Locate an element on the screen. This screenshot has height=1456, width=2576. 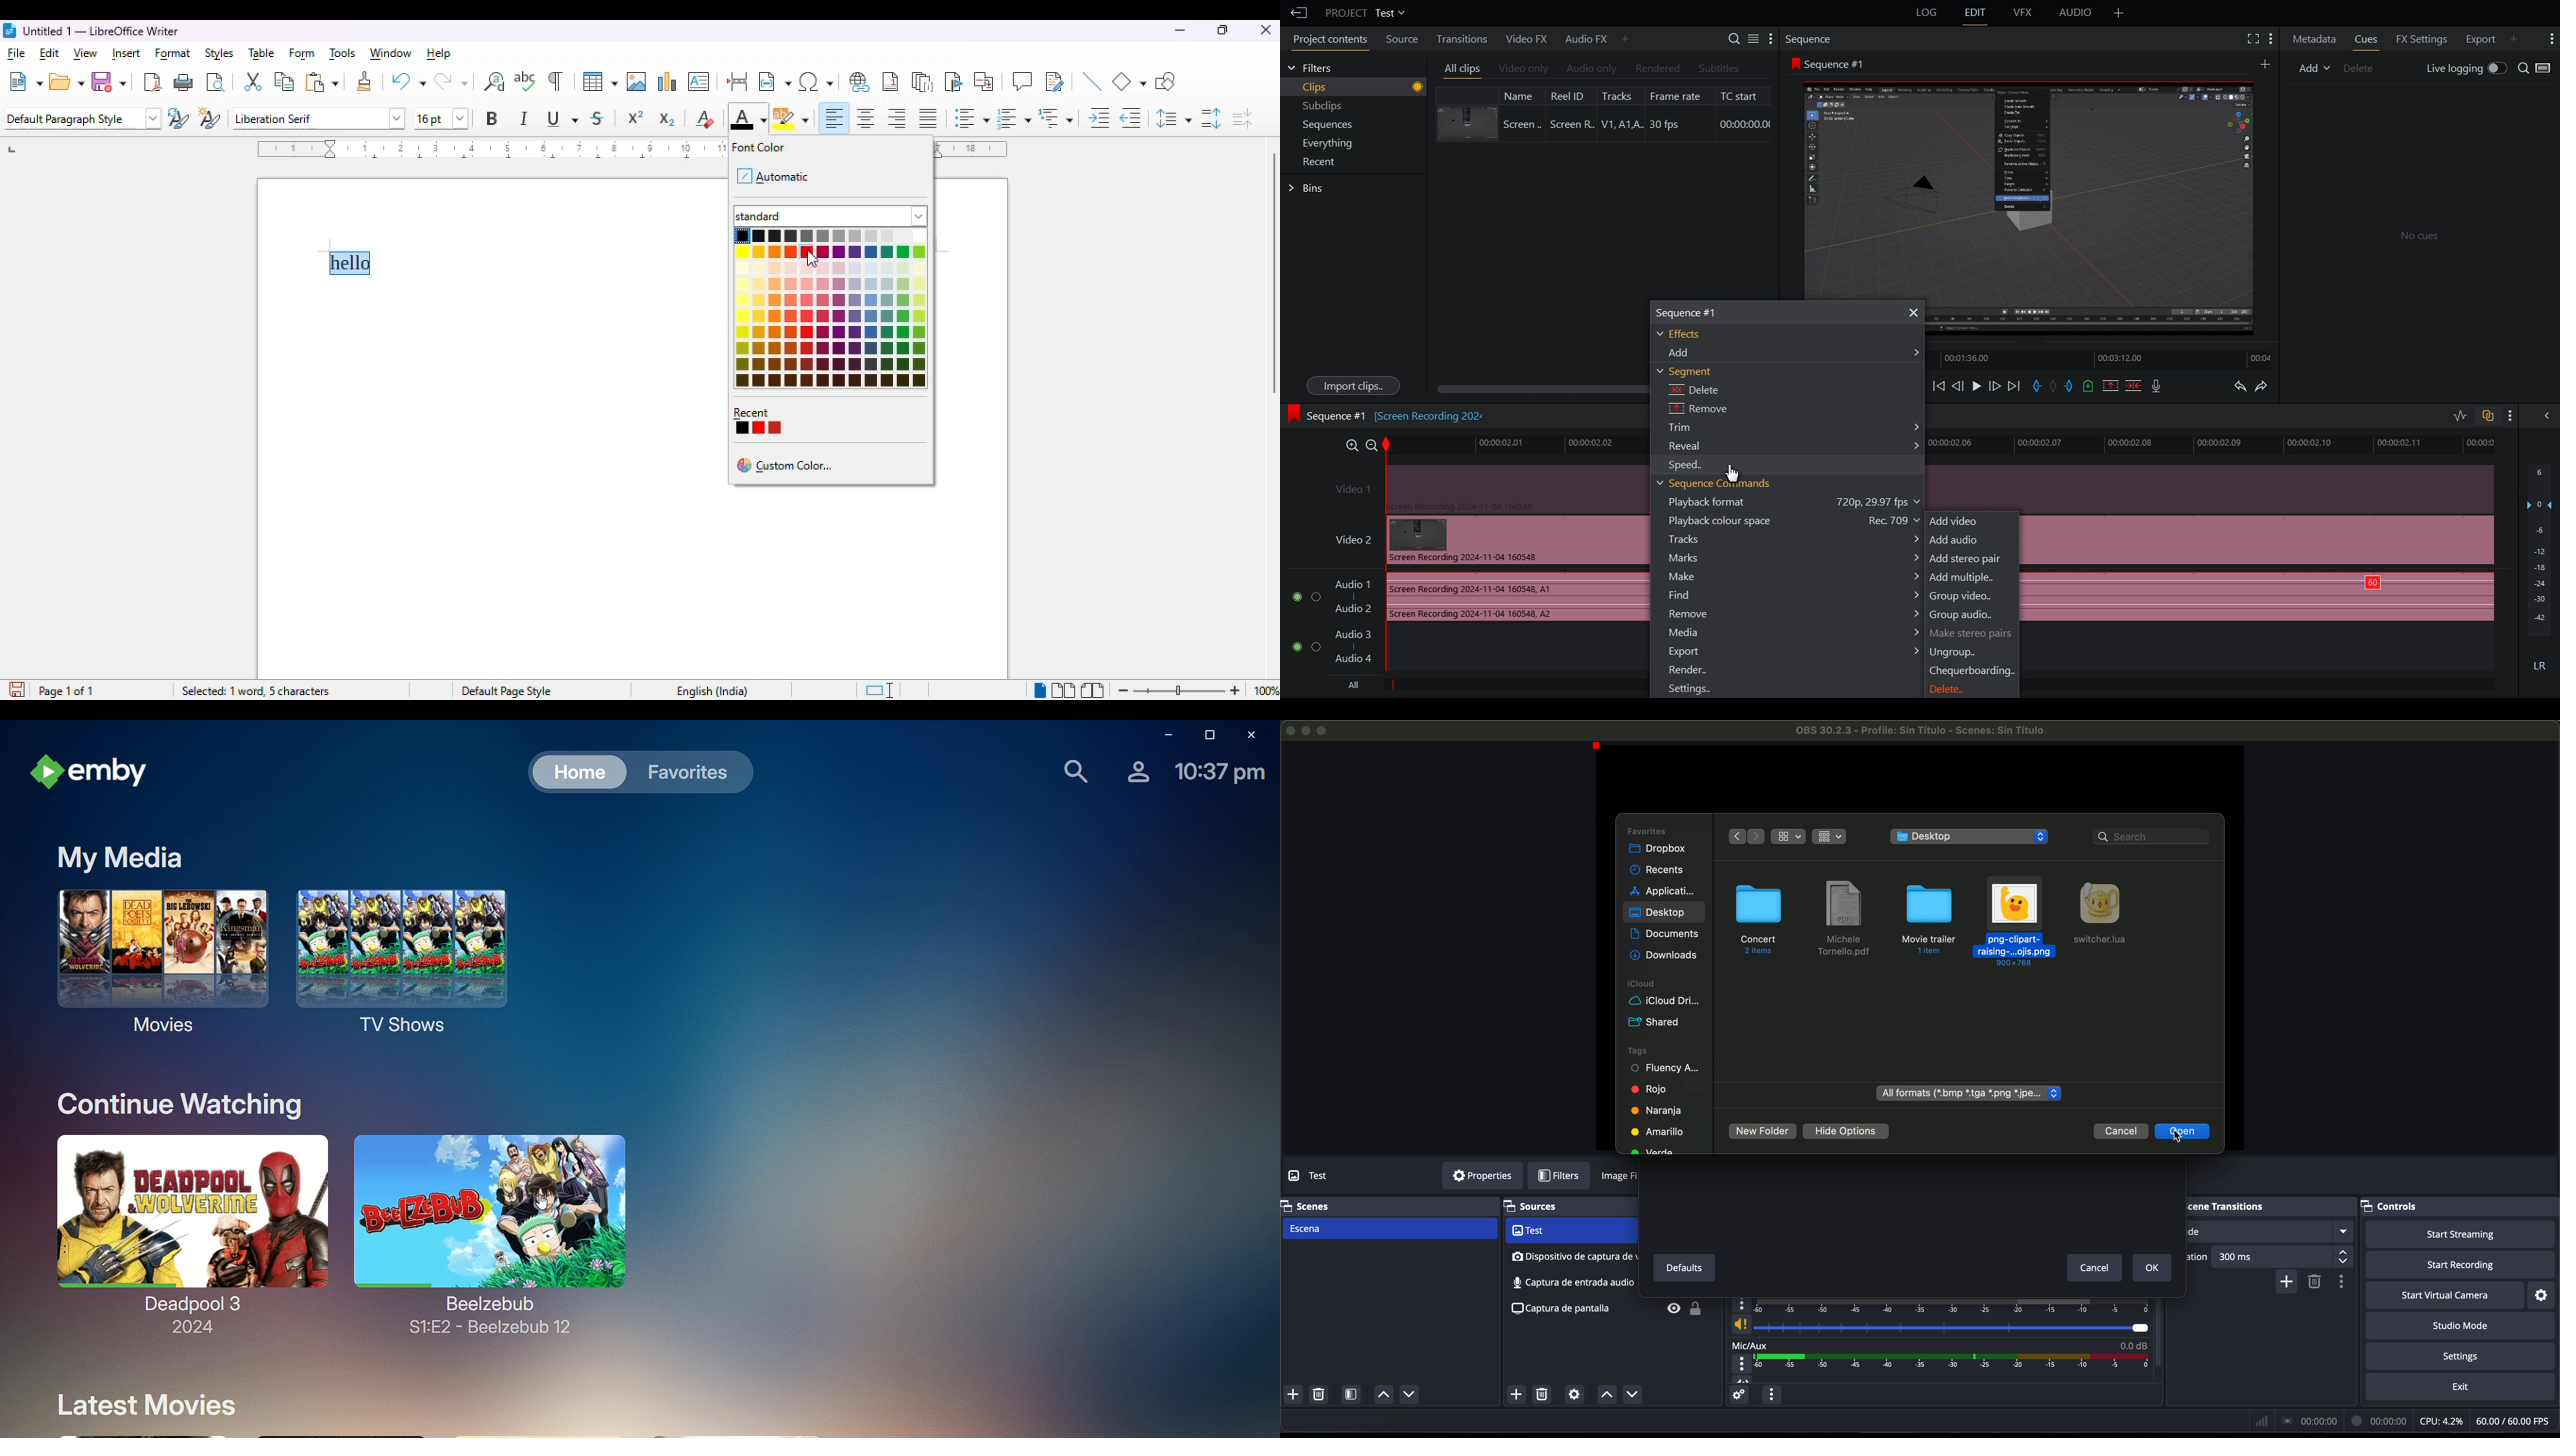
cursor is located at coordinates (2179, 1138).